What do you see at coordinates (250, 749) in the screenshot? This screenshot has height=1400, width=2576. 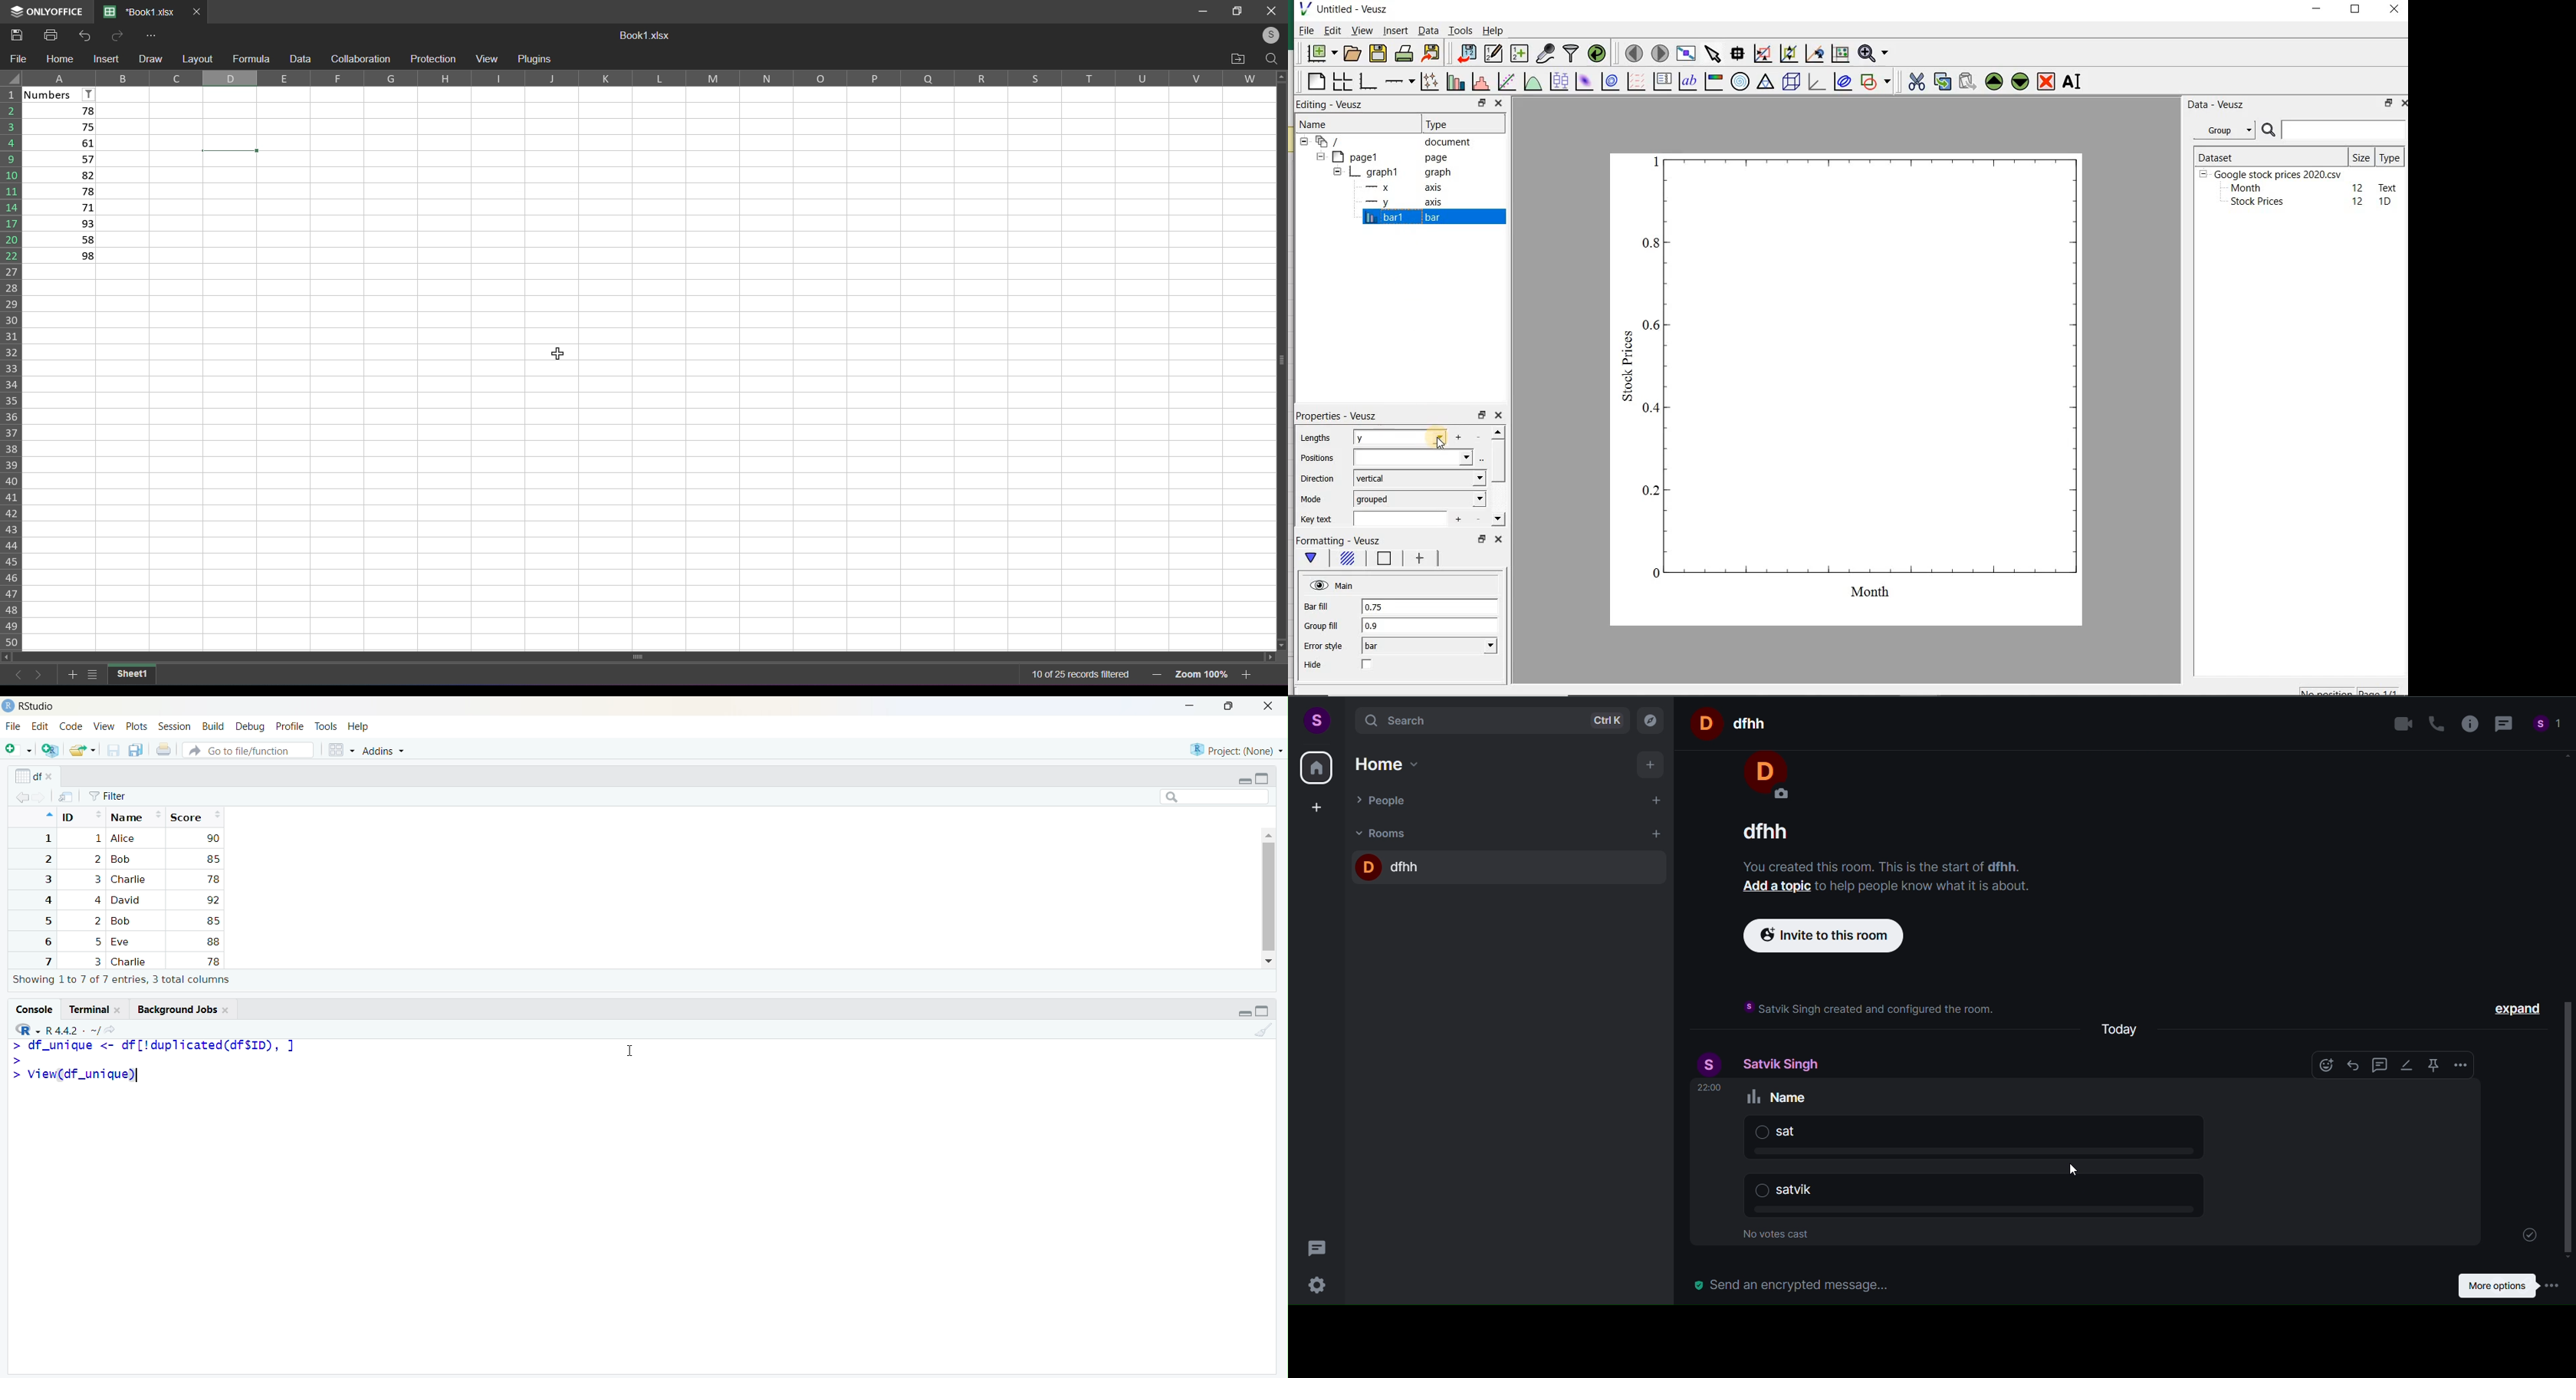 I see `file search` at bounding box center [250, 749].